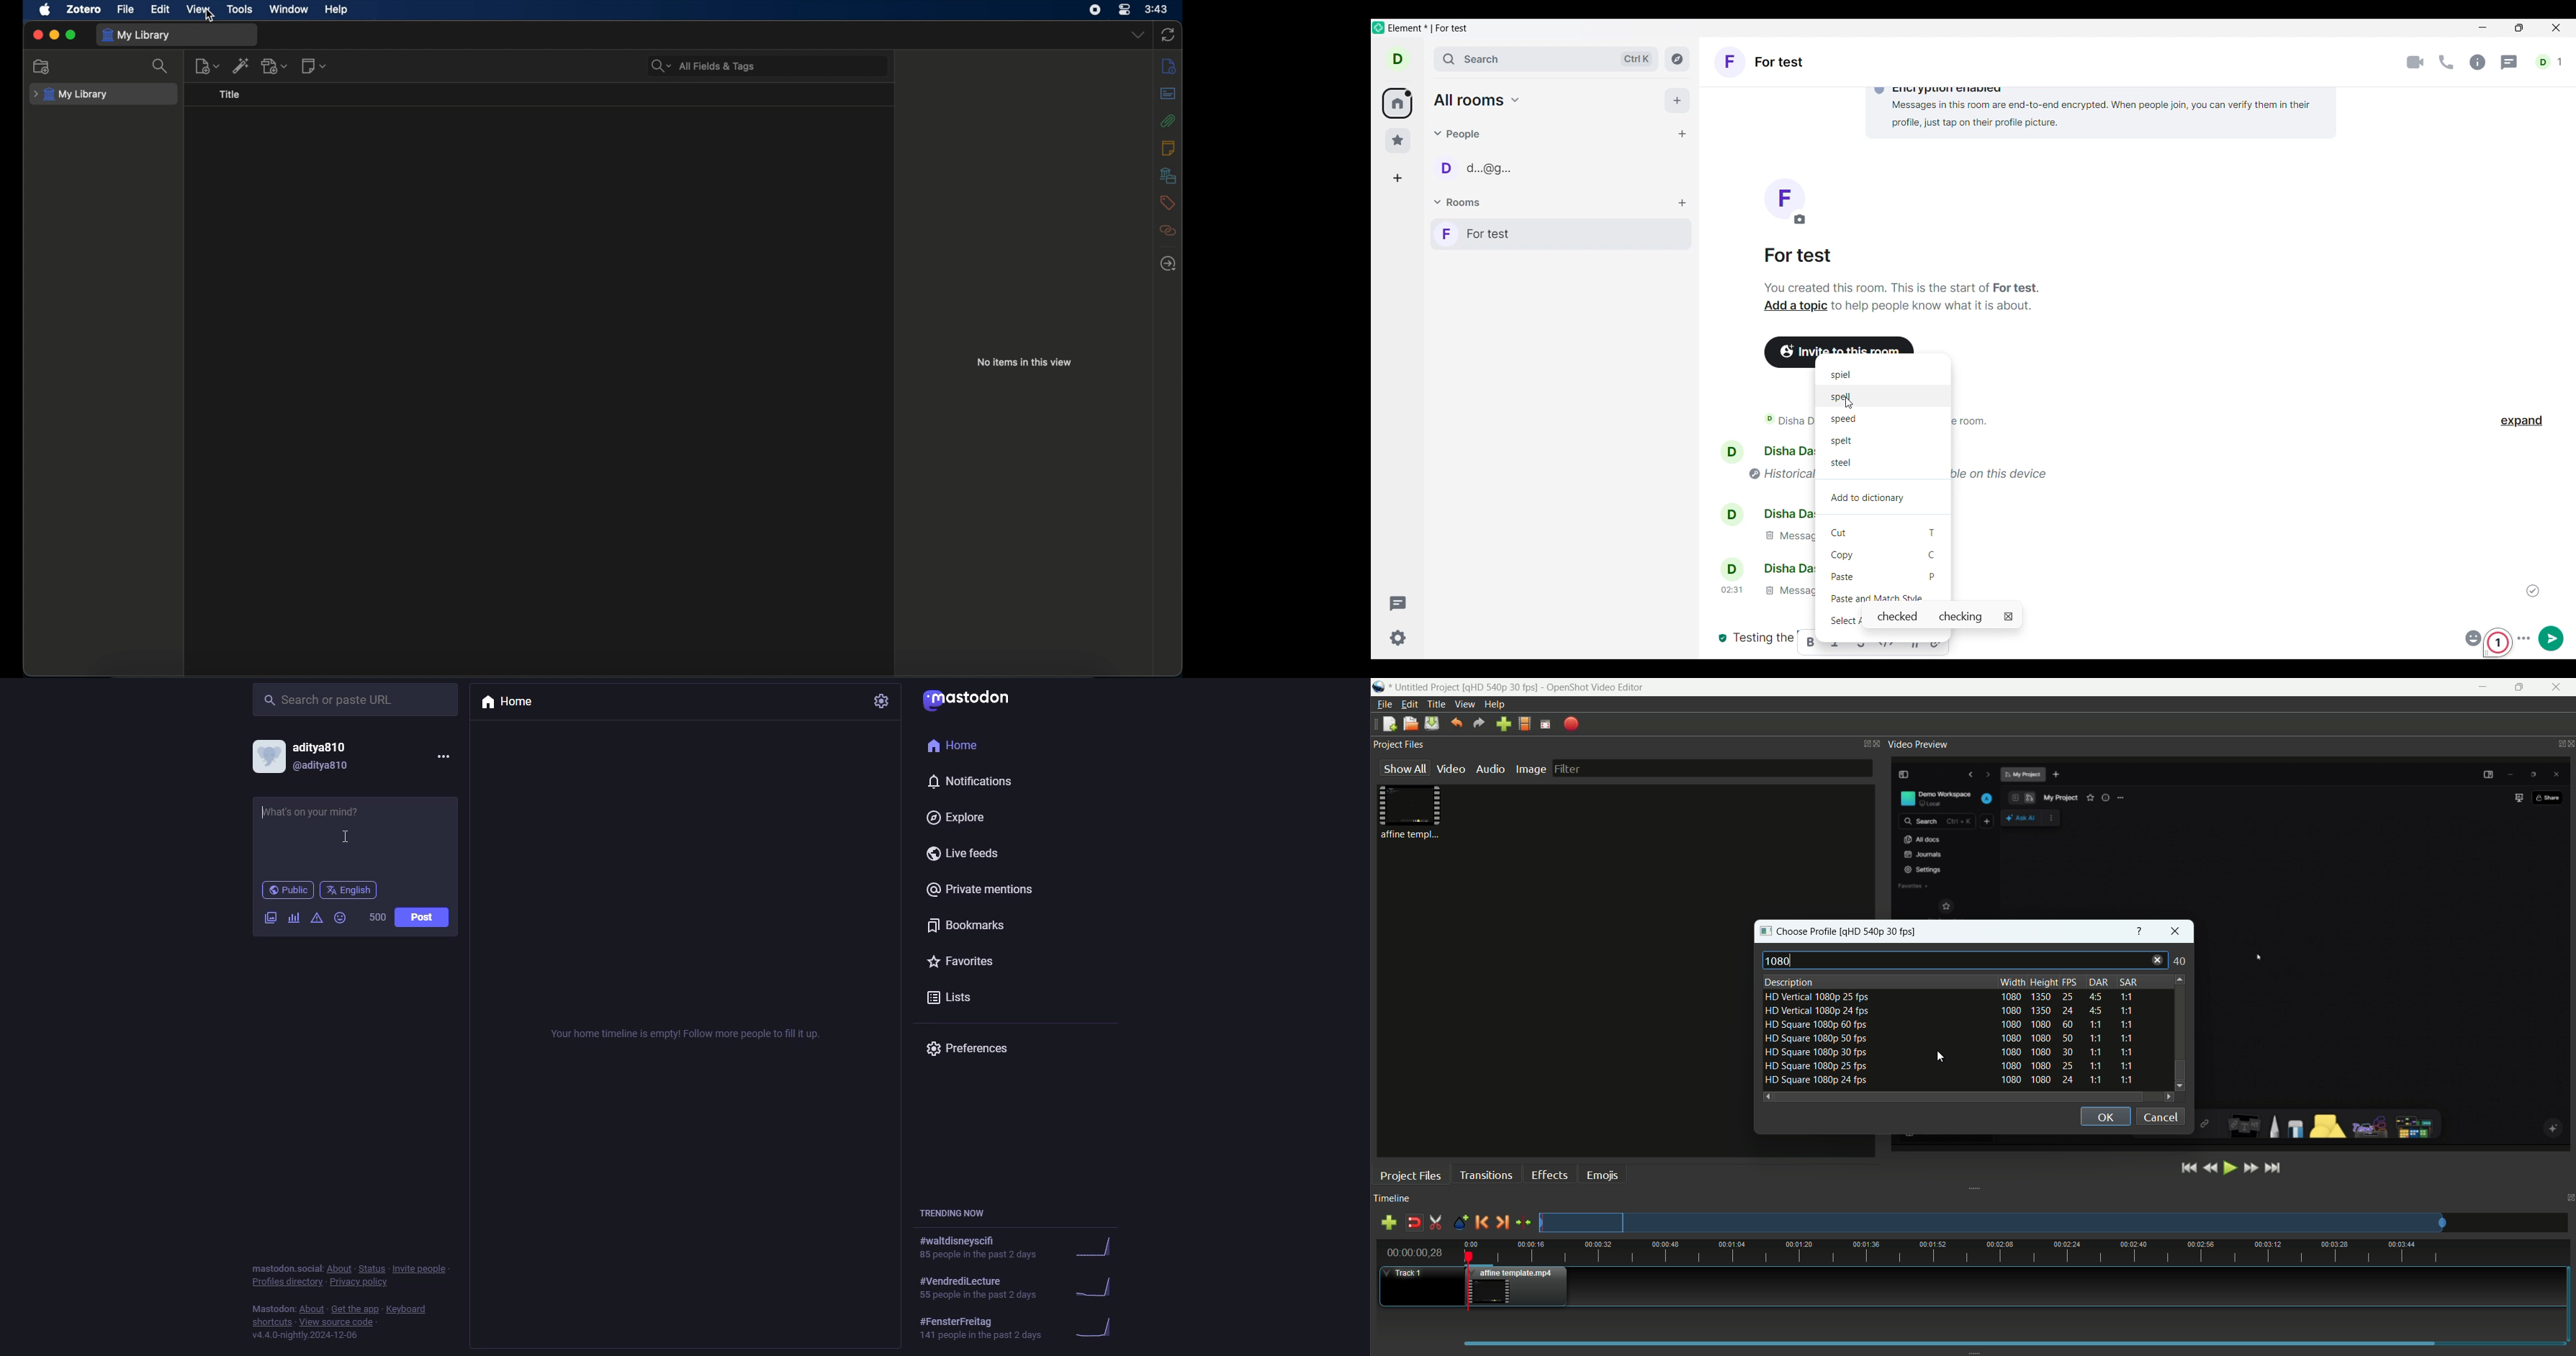  What do you see at coordinates (1934, 309) in the screenshot?
I see `to help people know what it is about` at bounding box center [1934, 309].